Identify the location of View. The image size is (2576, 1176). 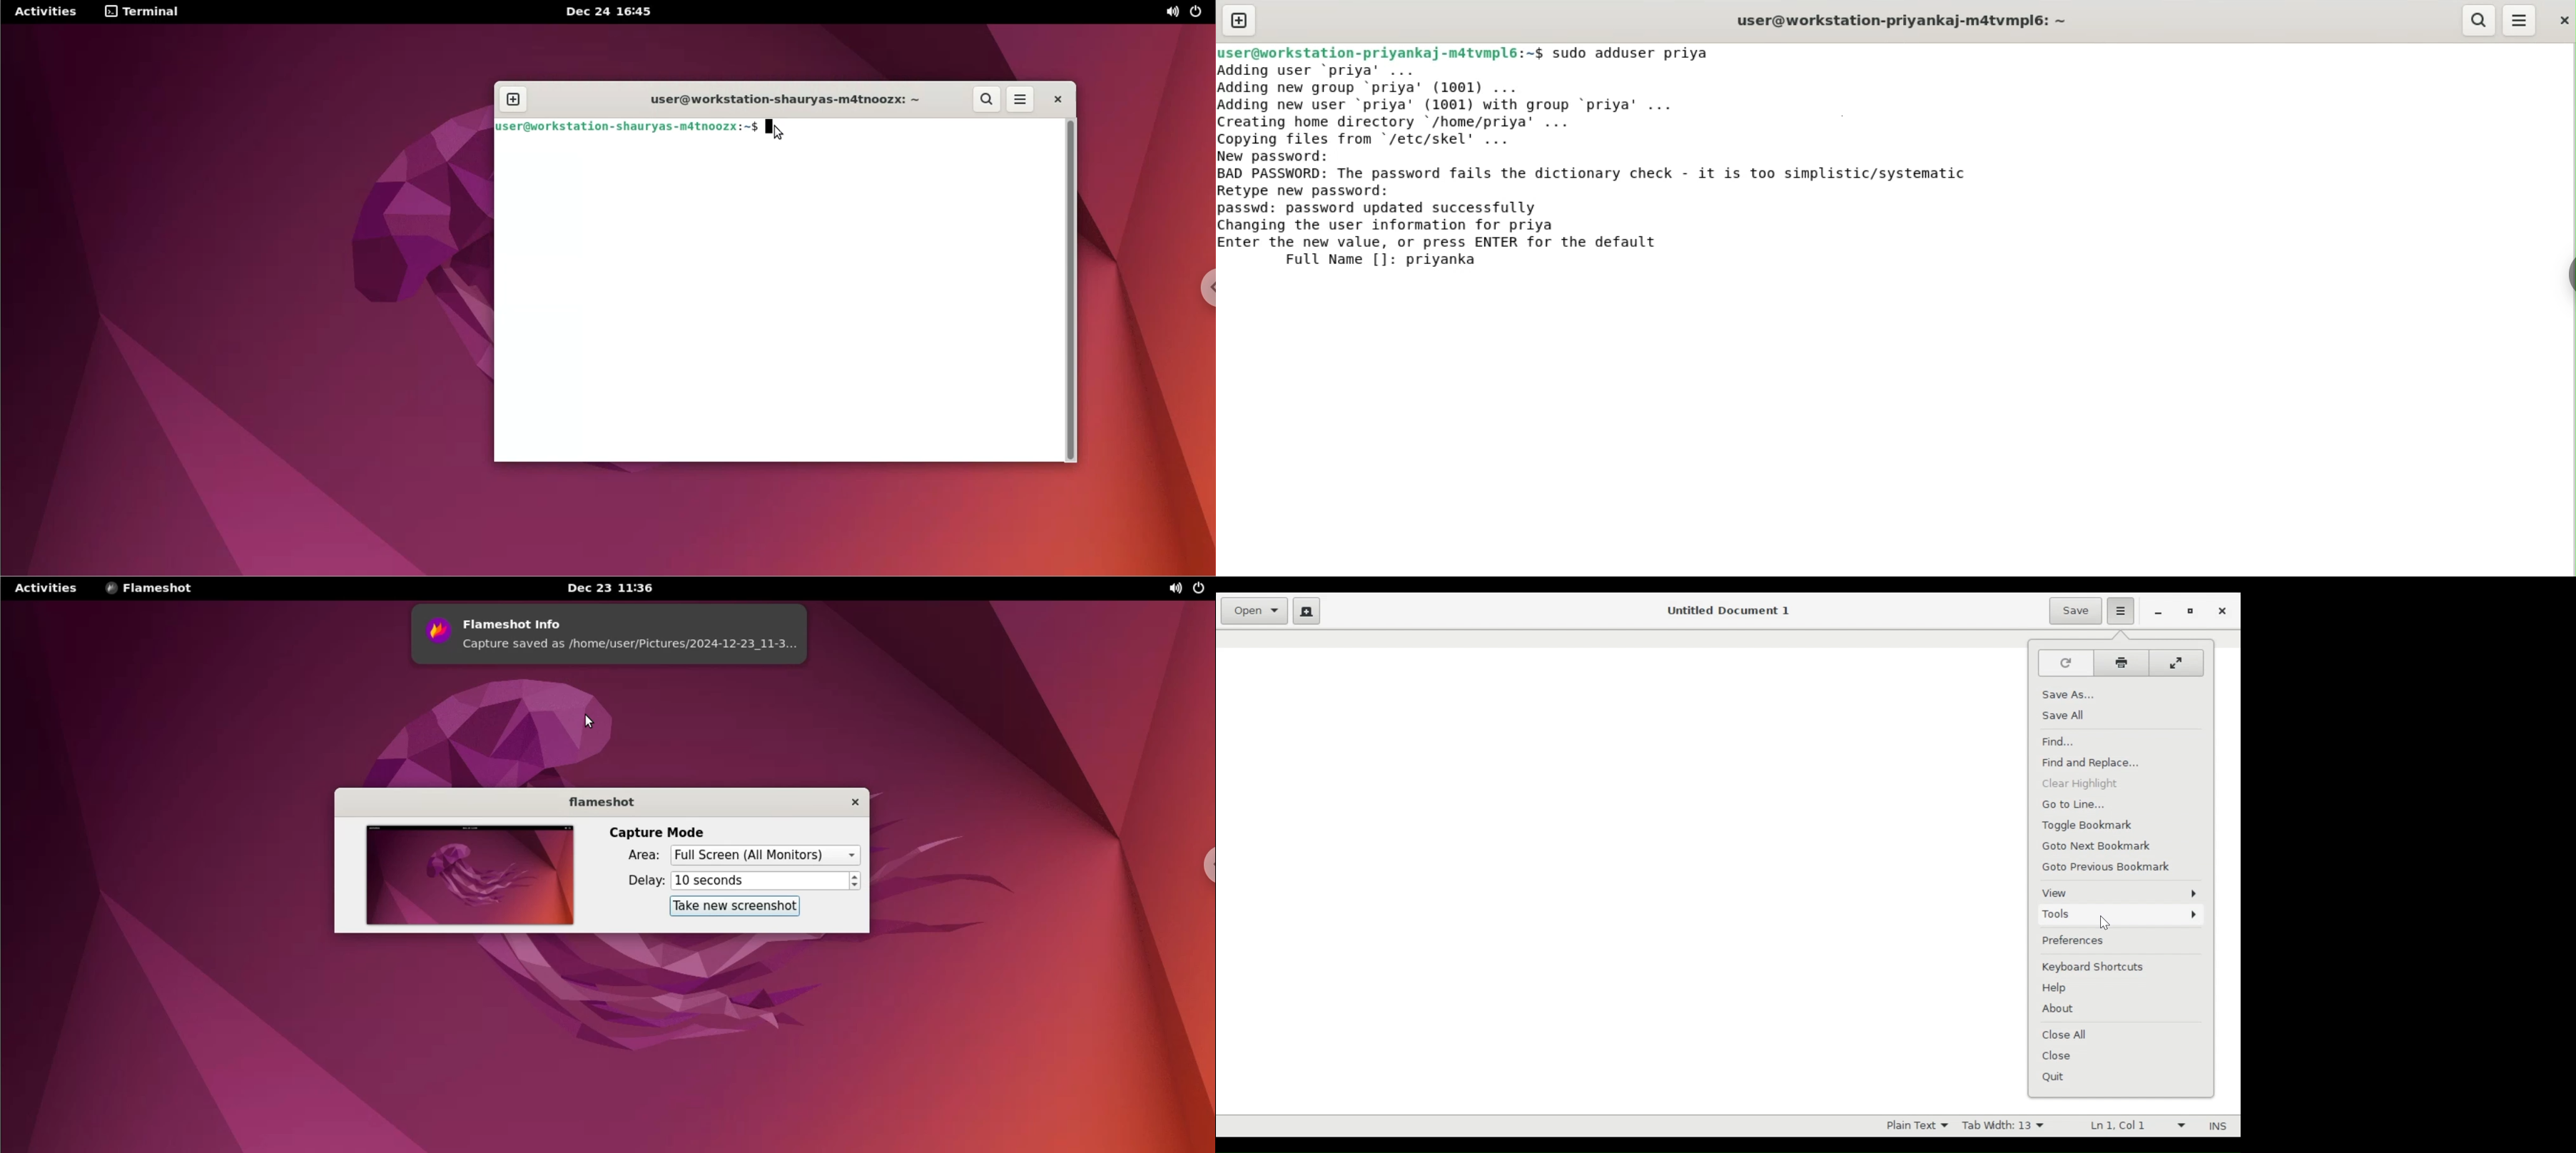
(2118, 893).